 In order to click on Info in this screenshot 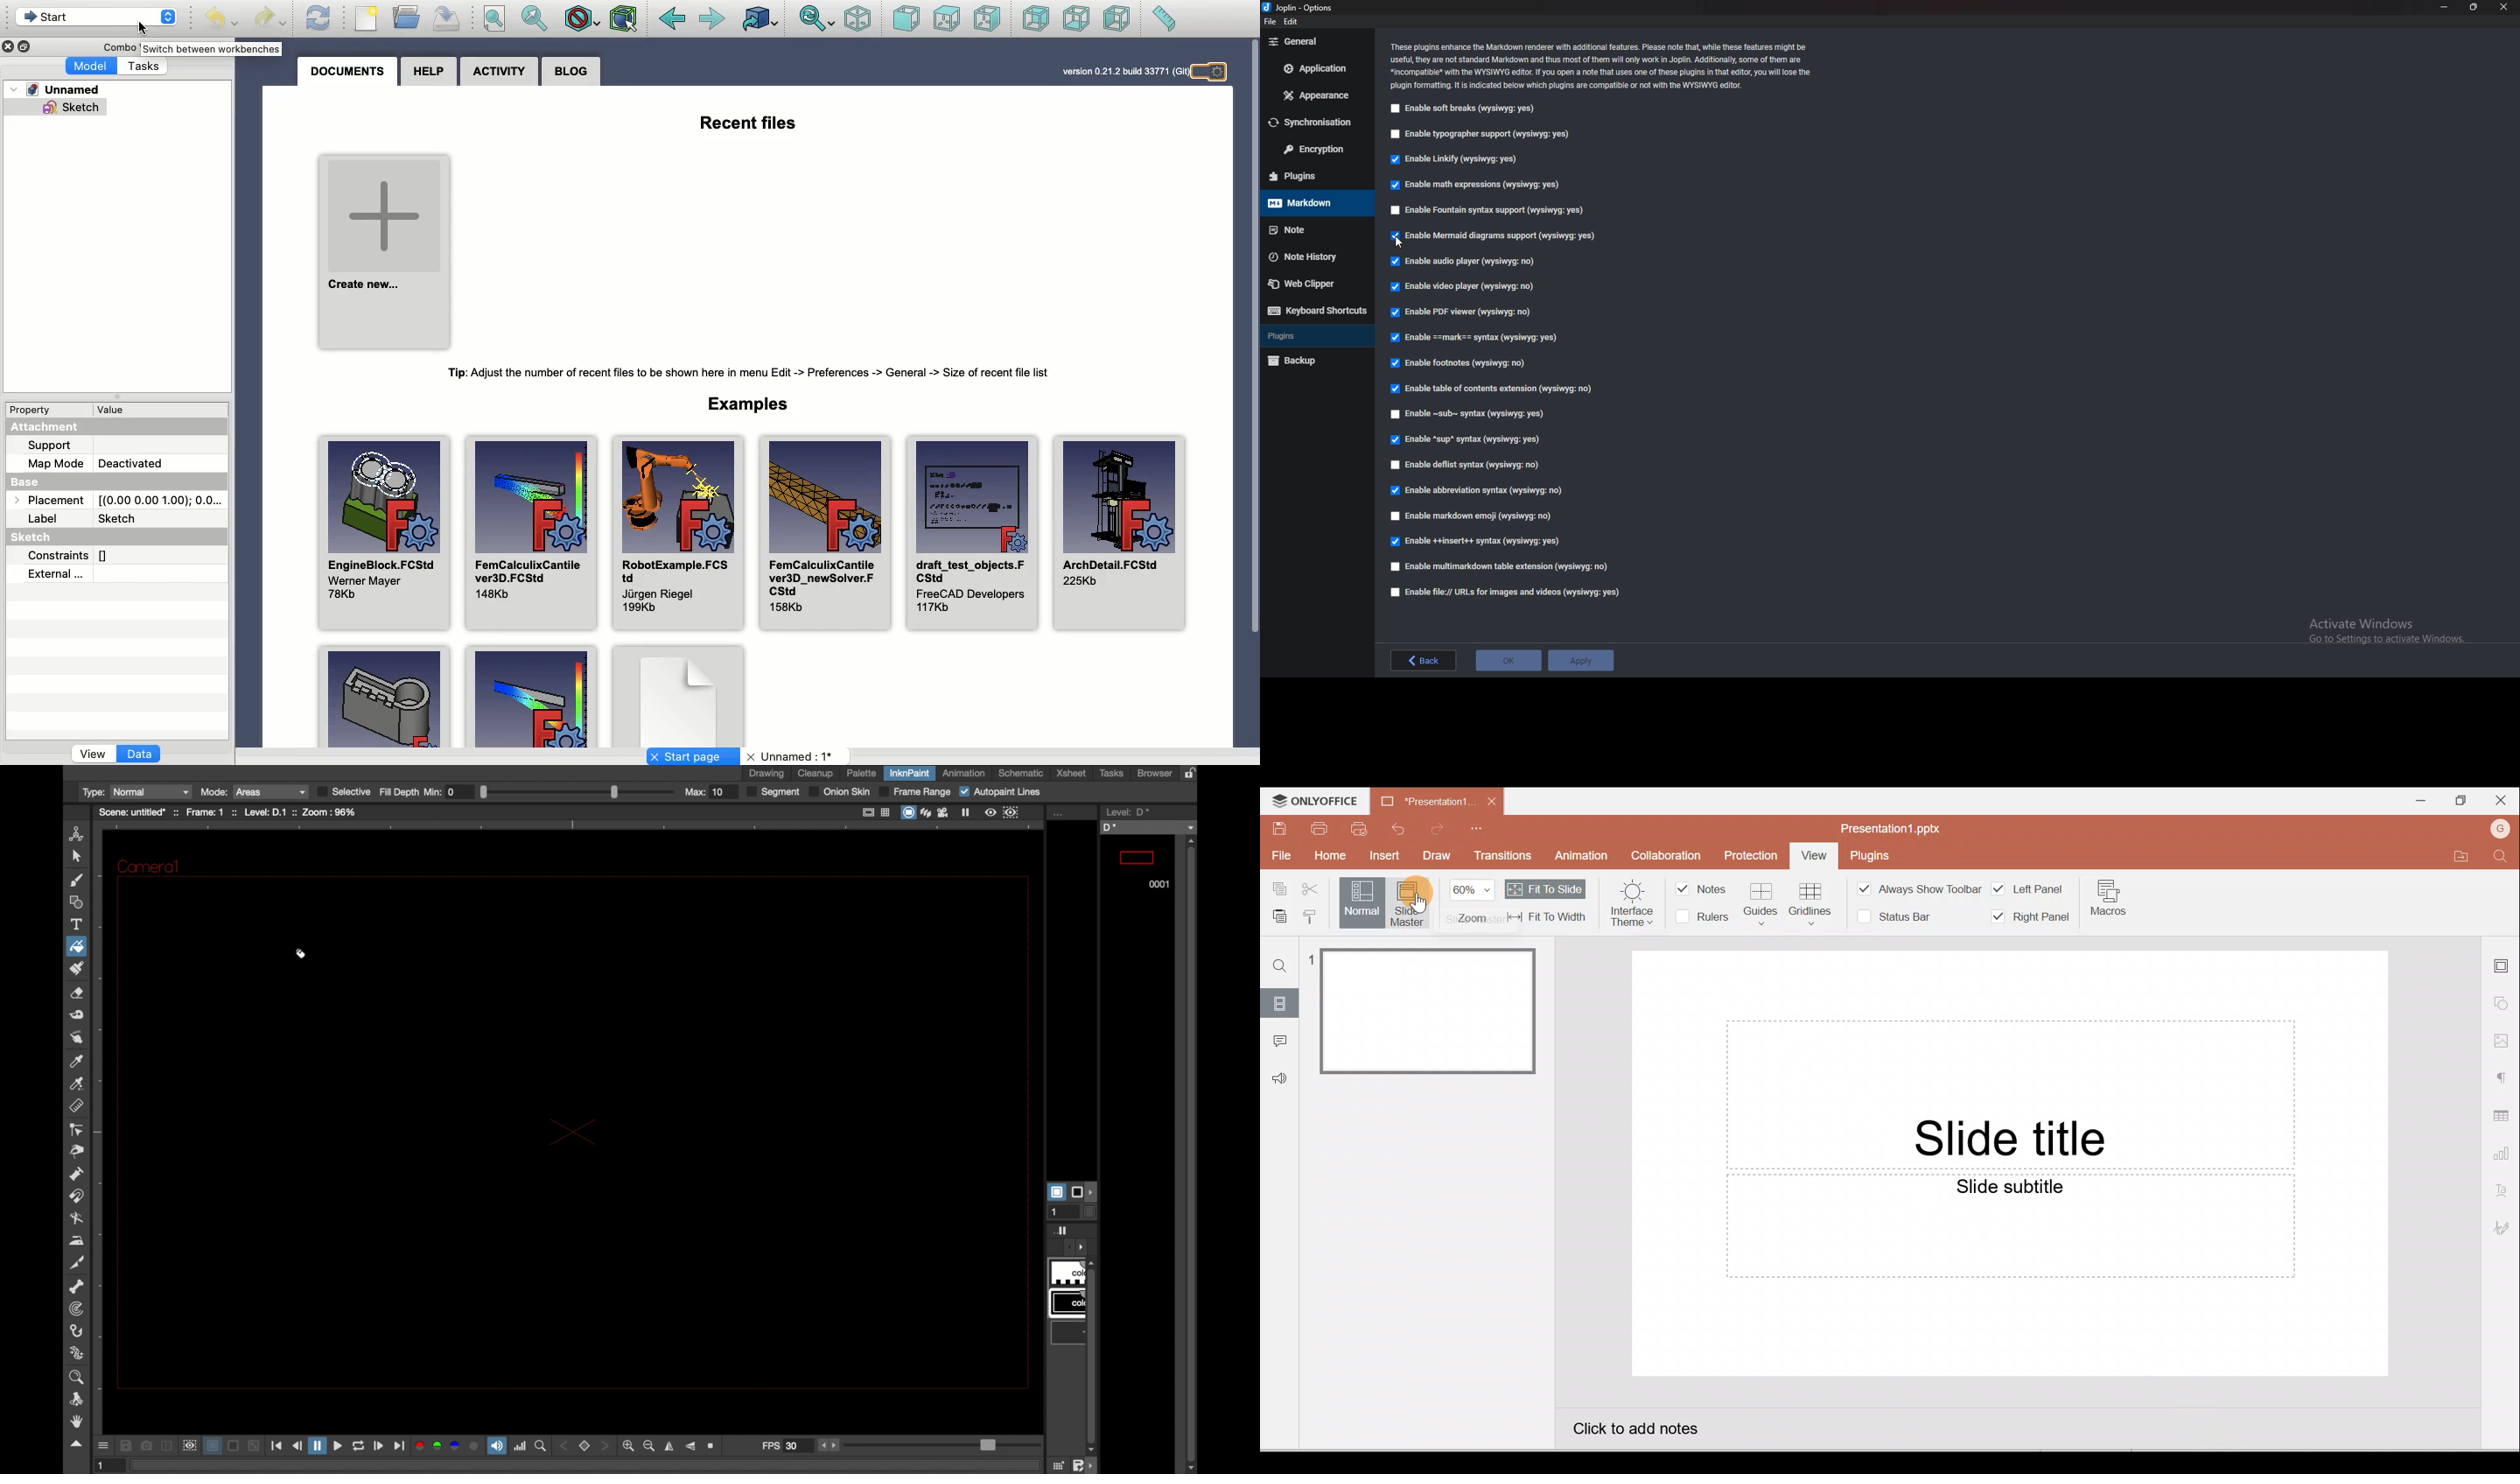, I will do `click(1610, 66)`.